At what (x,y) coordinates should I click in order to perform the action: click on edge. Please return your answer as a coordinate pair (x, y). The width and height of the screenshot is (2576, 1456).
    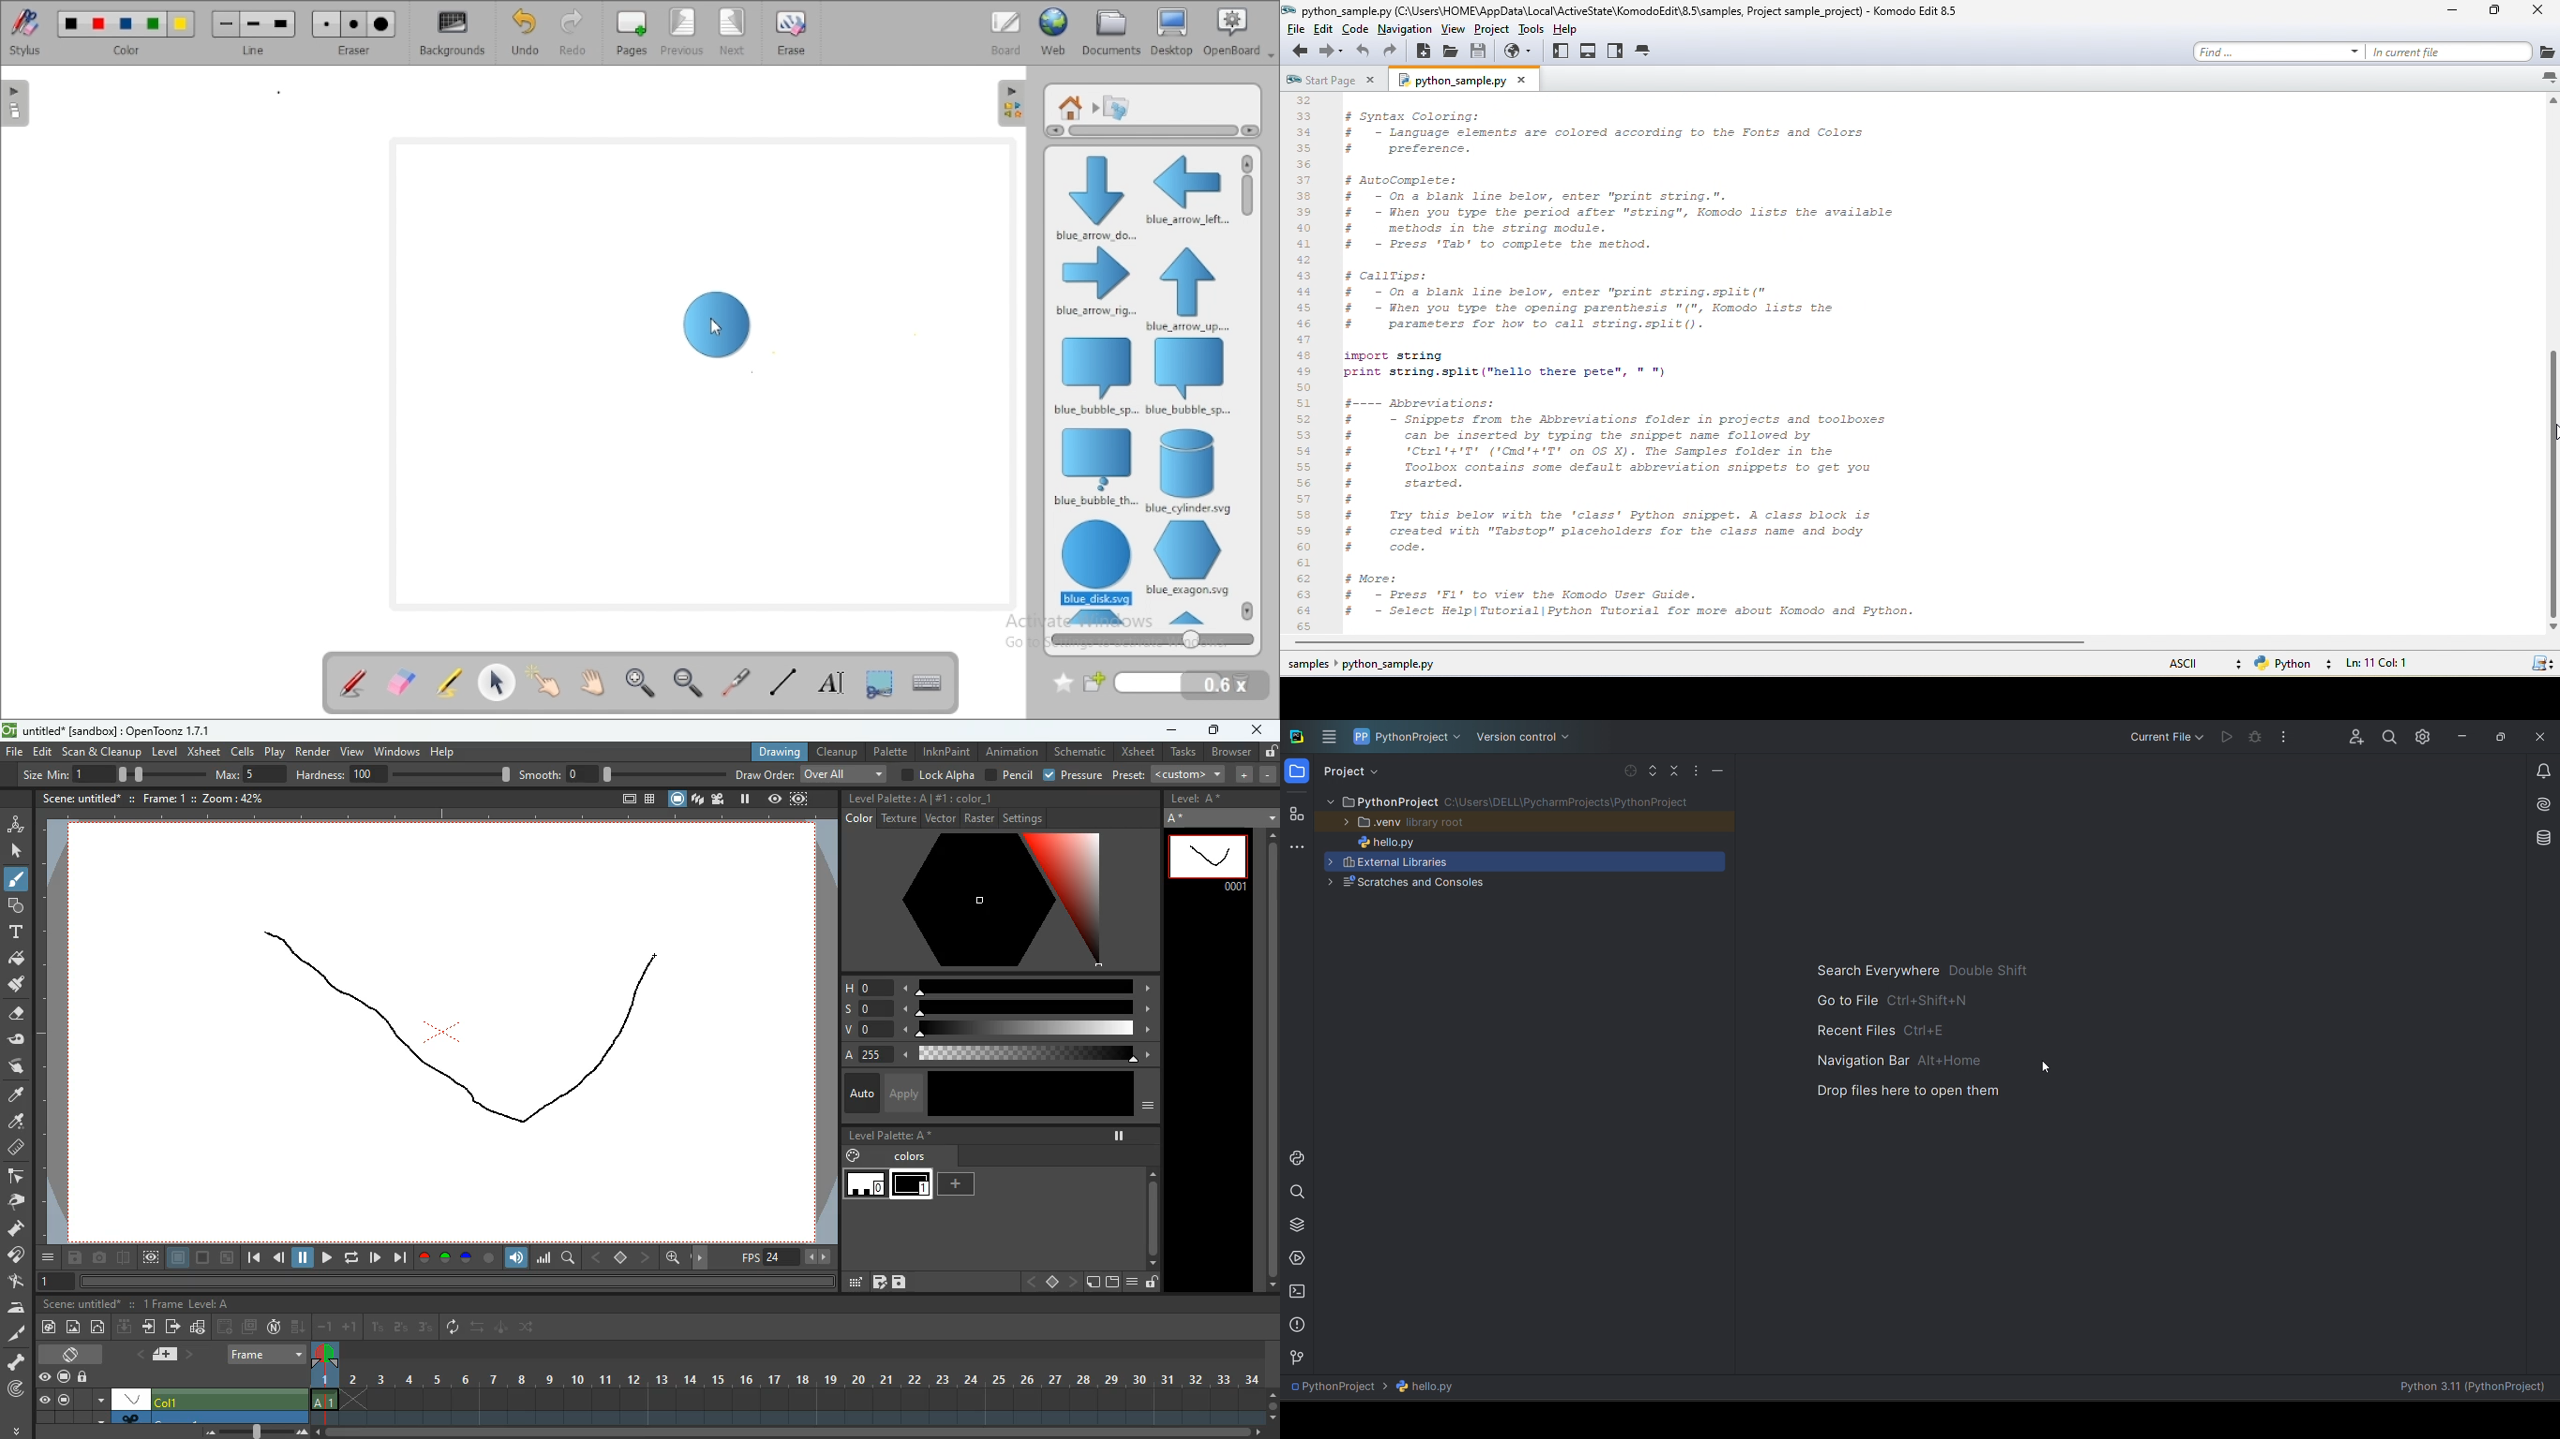
    Looking at the image, I should click on (15, 1177).